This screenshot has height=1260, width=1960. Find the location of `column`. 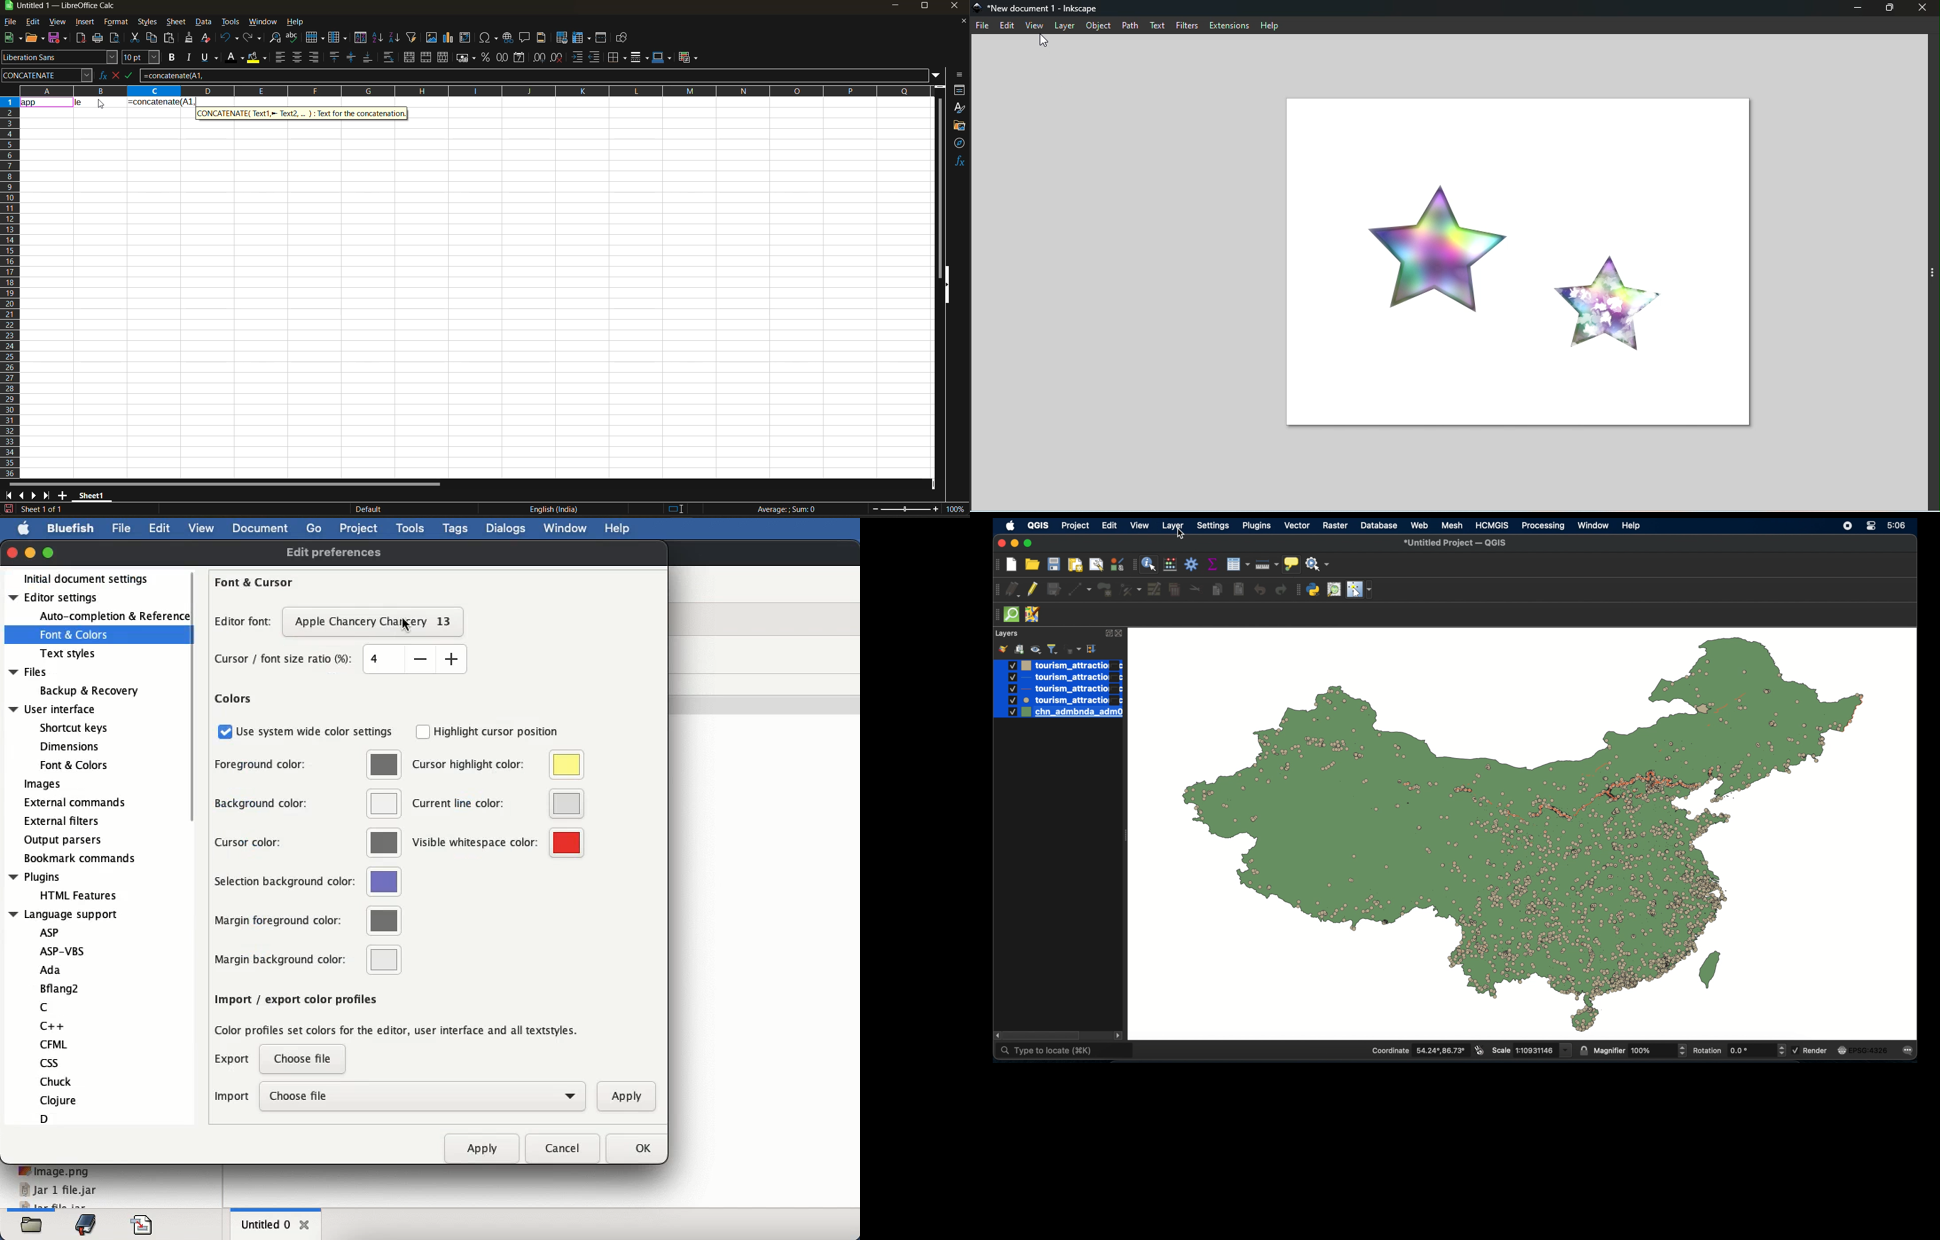

column is located at coordinates (339, 39).